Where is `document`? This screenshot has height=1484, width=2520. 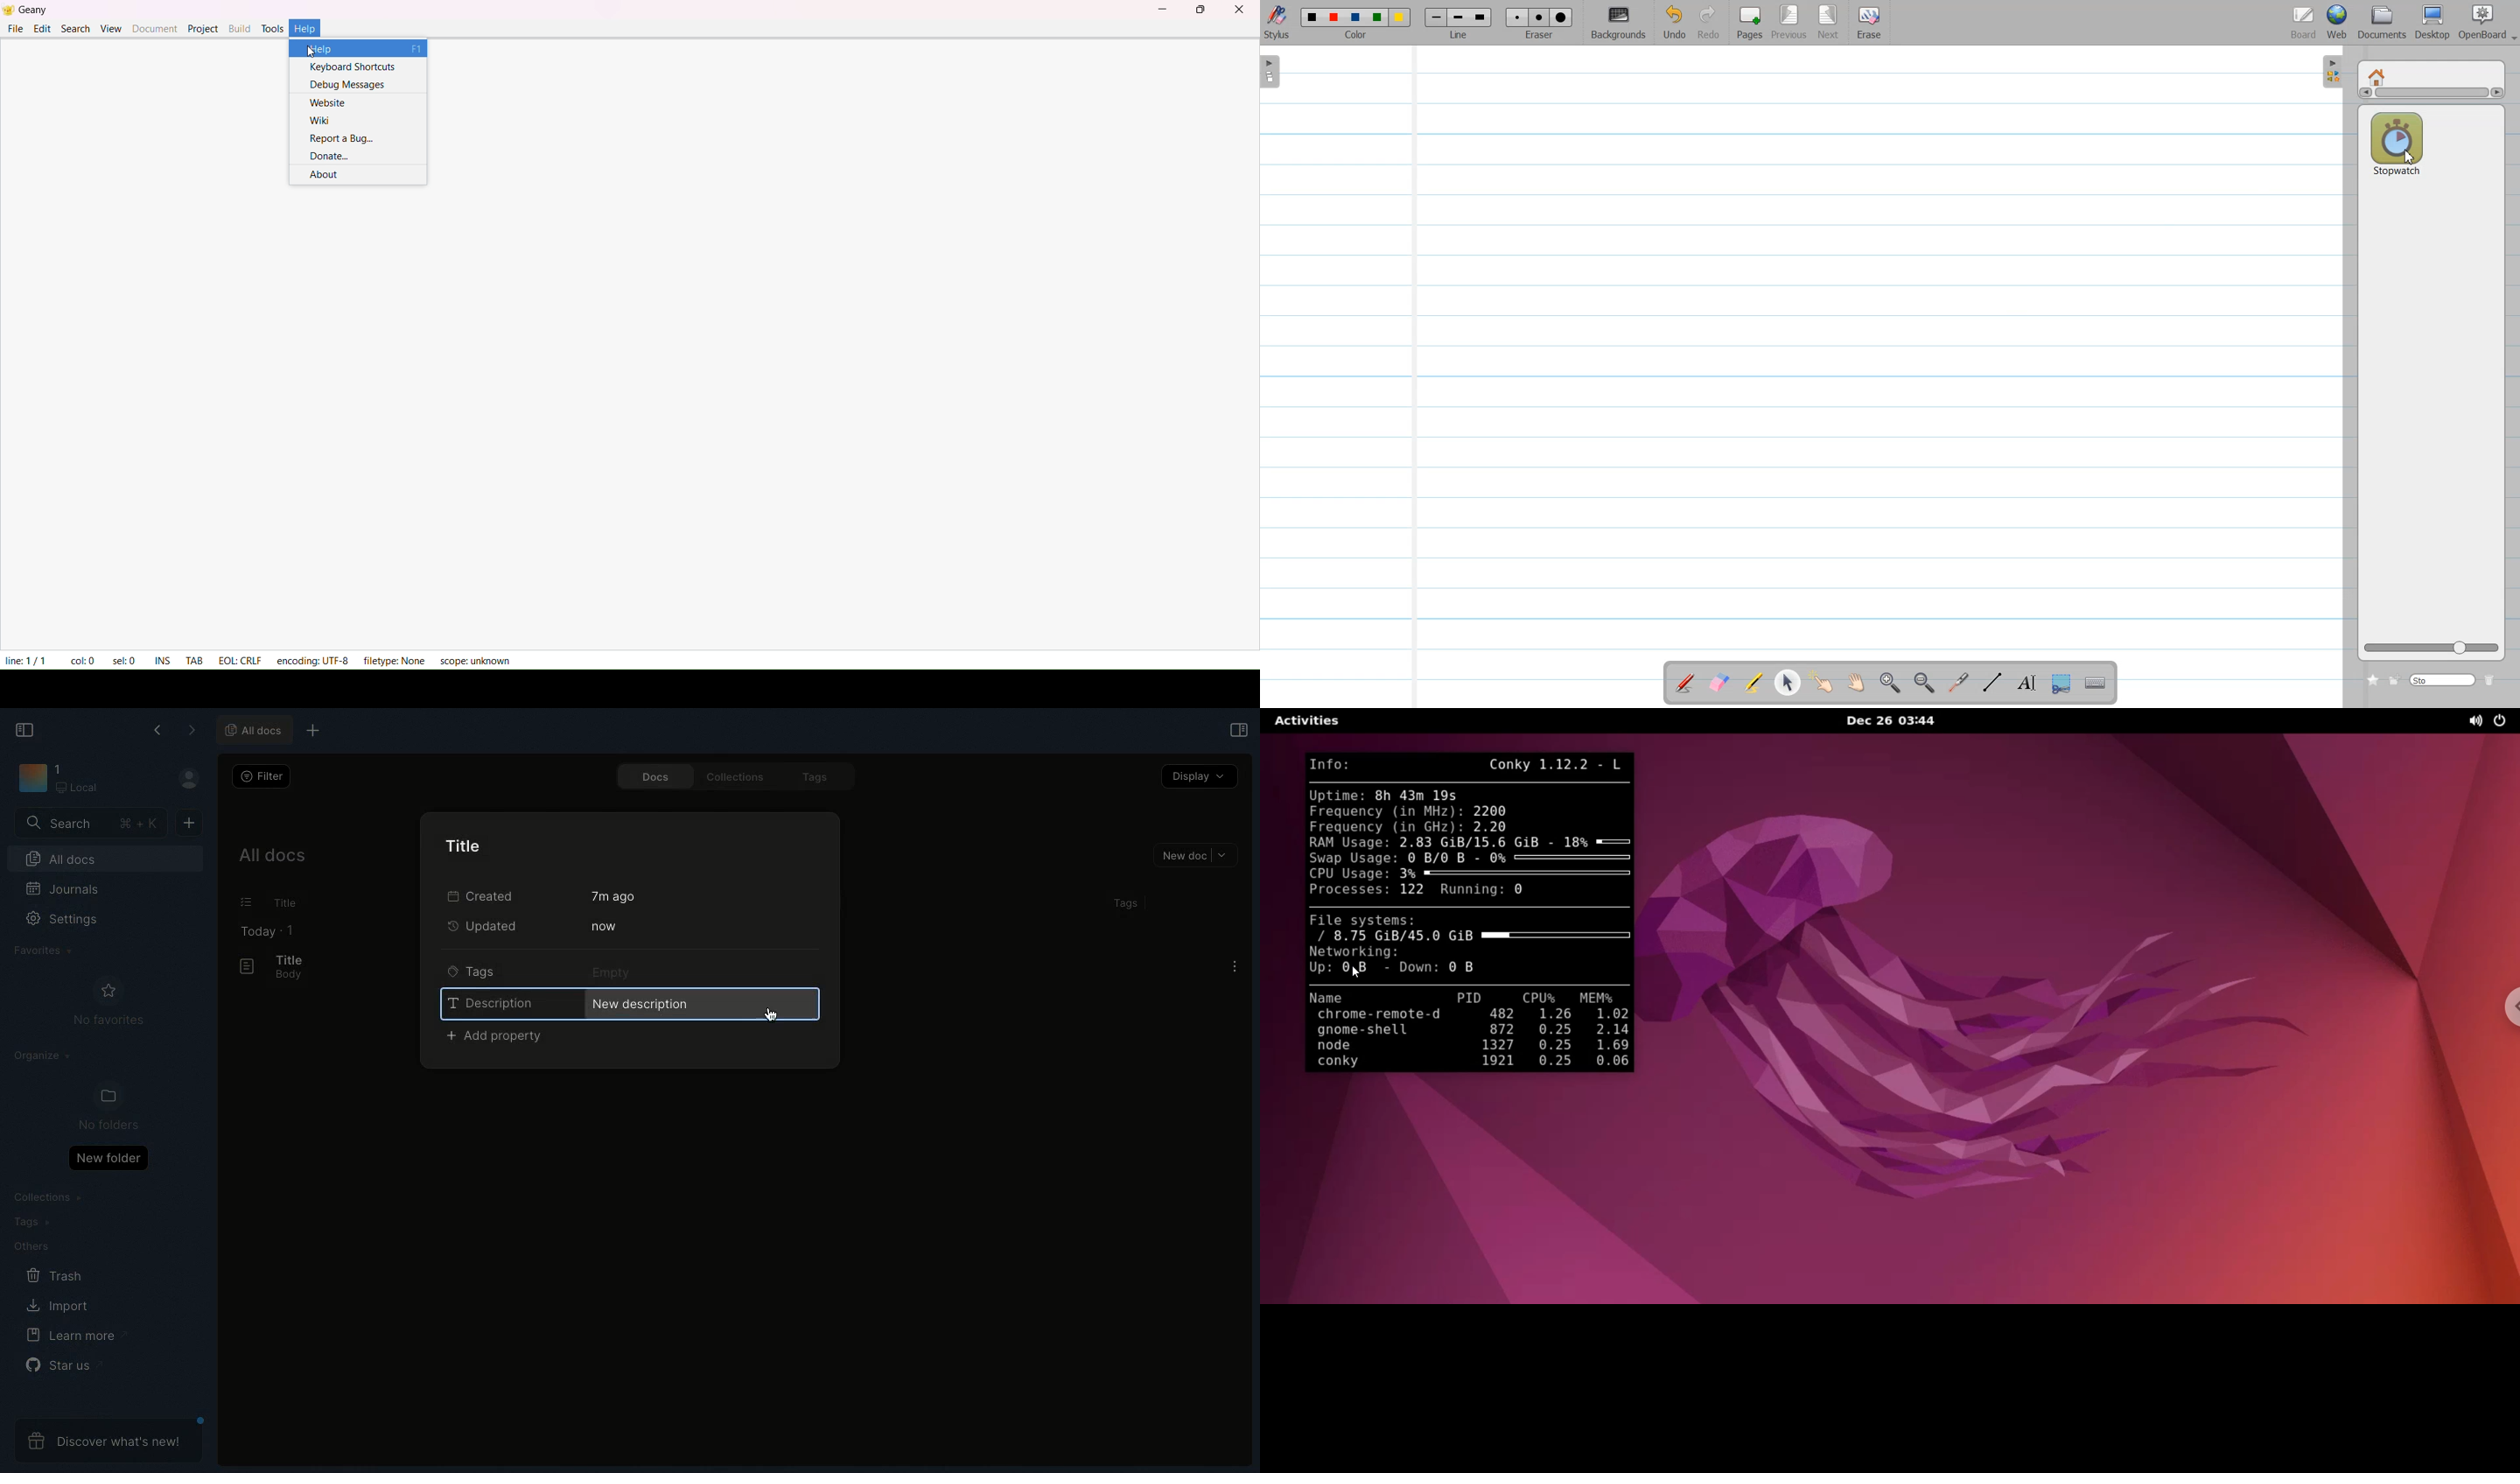
document is located at coordinates (154, 27).